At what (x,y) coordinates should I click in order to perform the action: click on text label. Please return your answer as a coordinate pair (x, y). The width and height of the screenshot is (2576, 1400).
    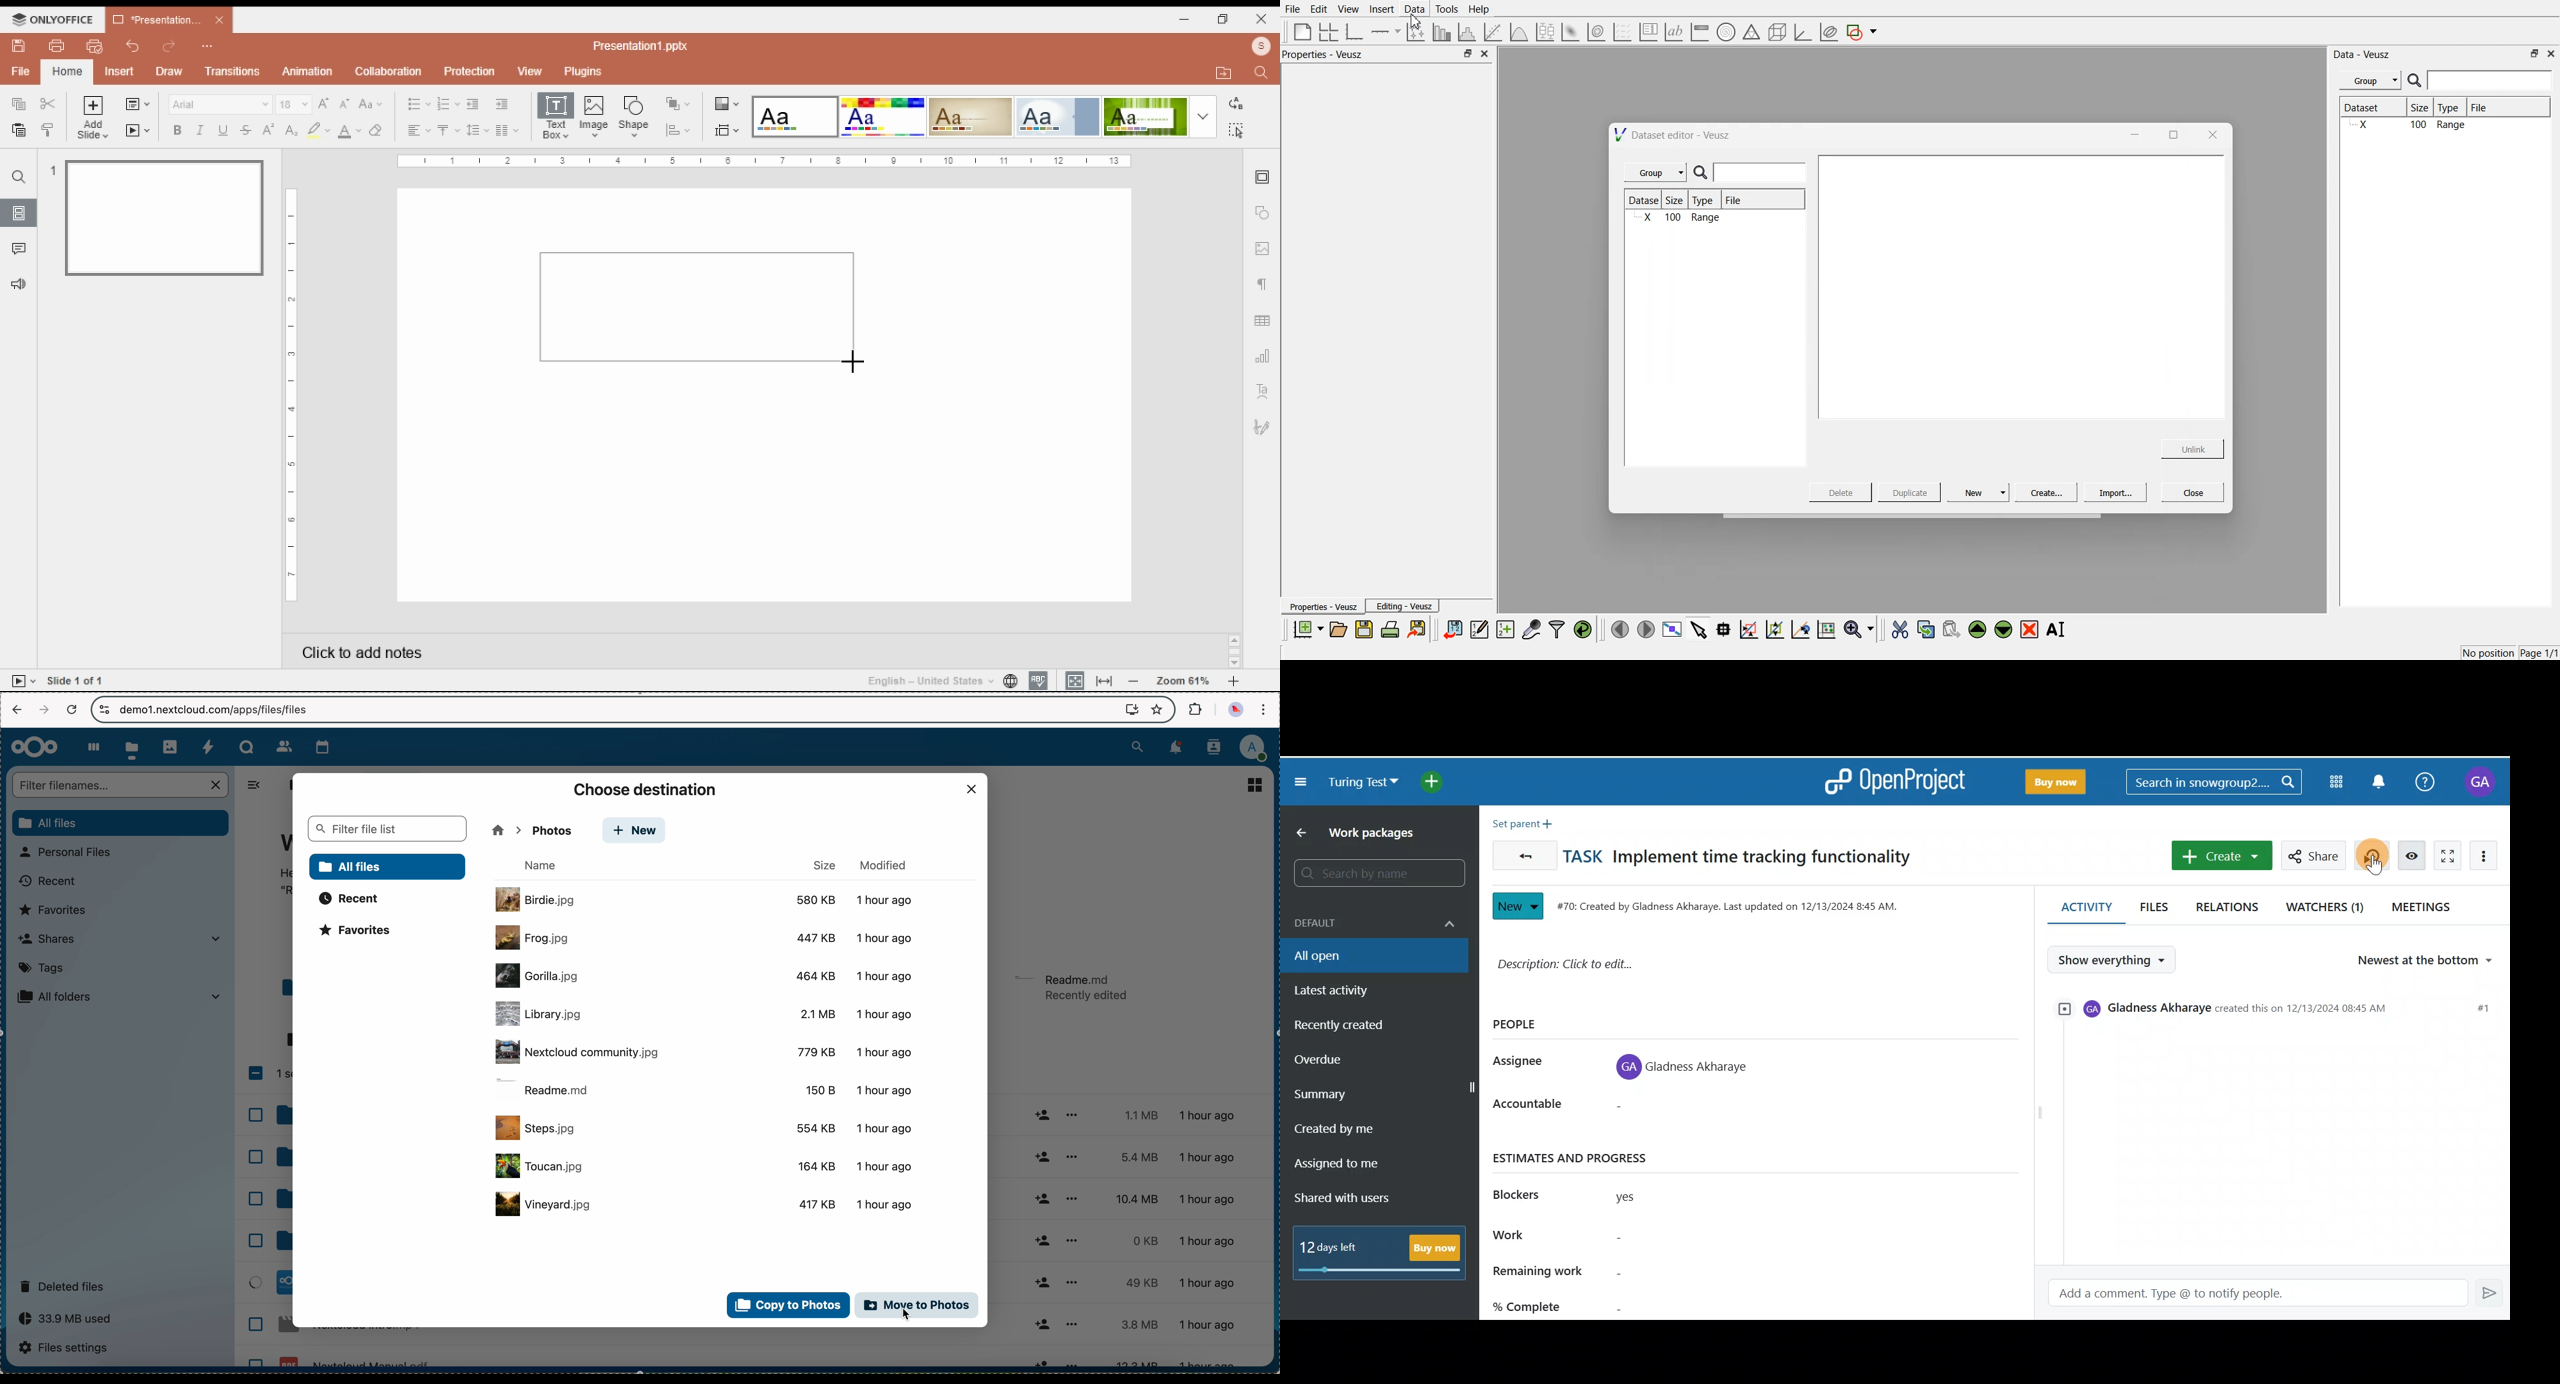
    Looking at the image, I should click on (1672, 32).